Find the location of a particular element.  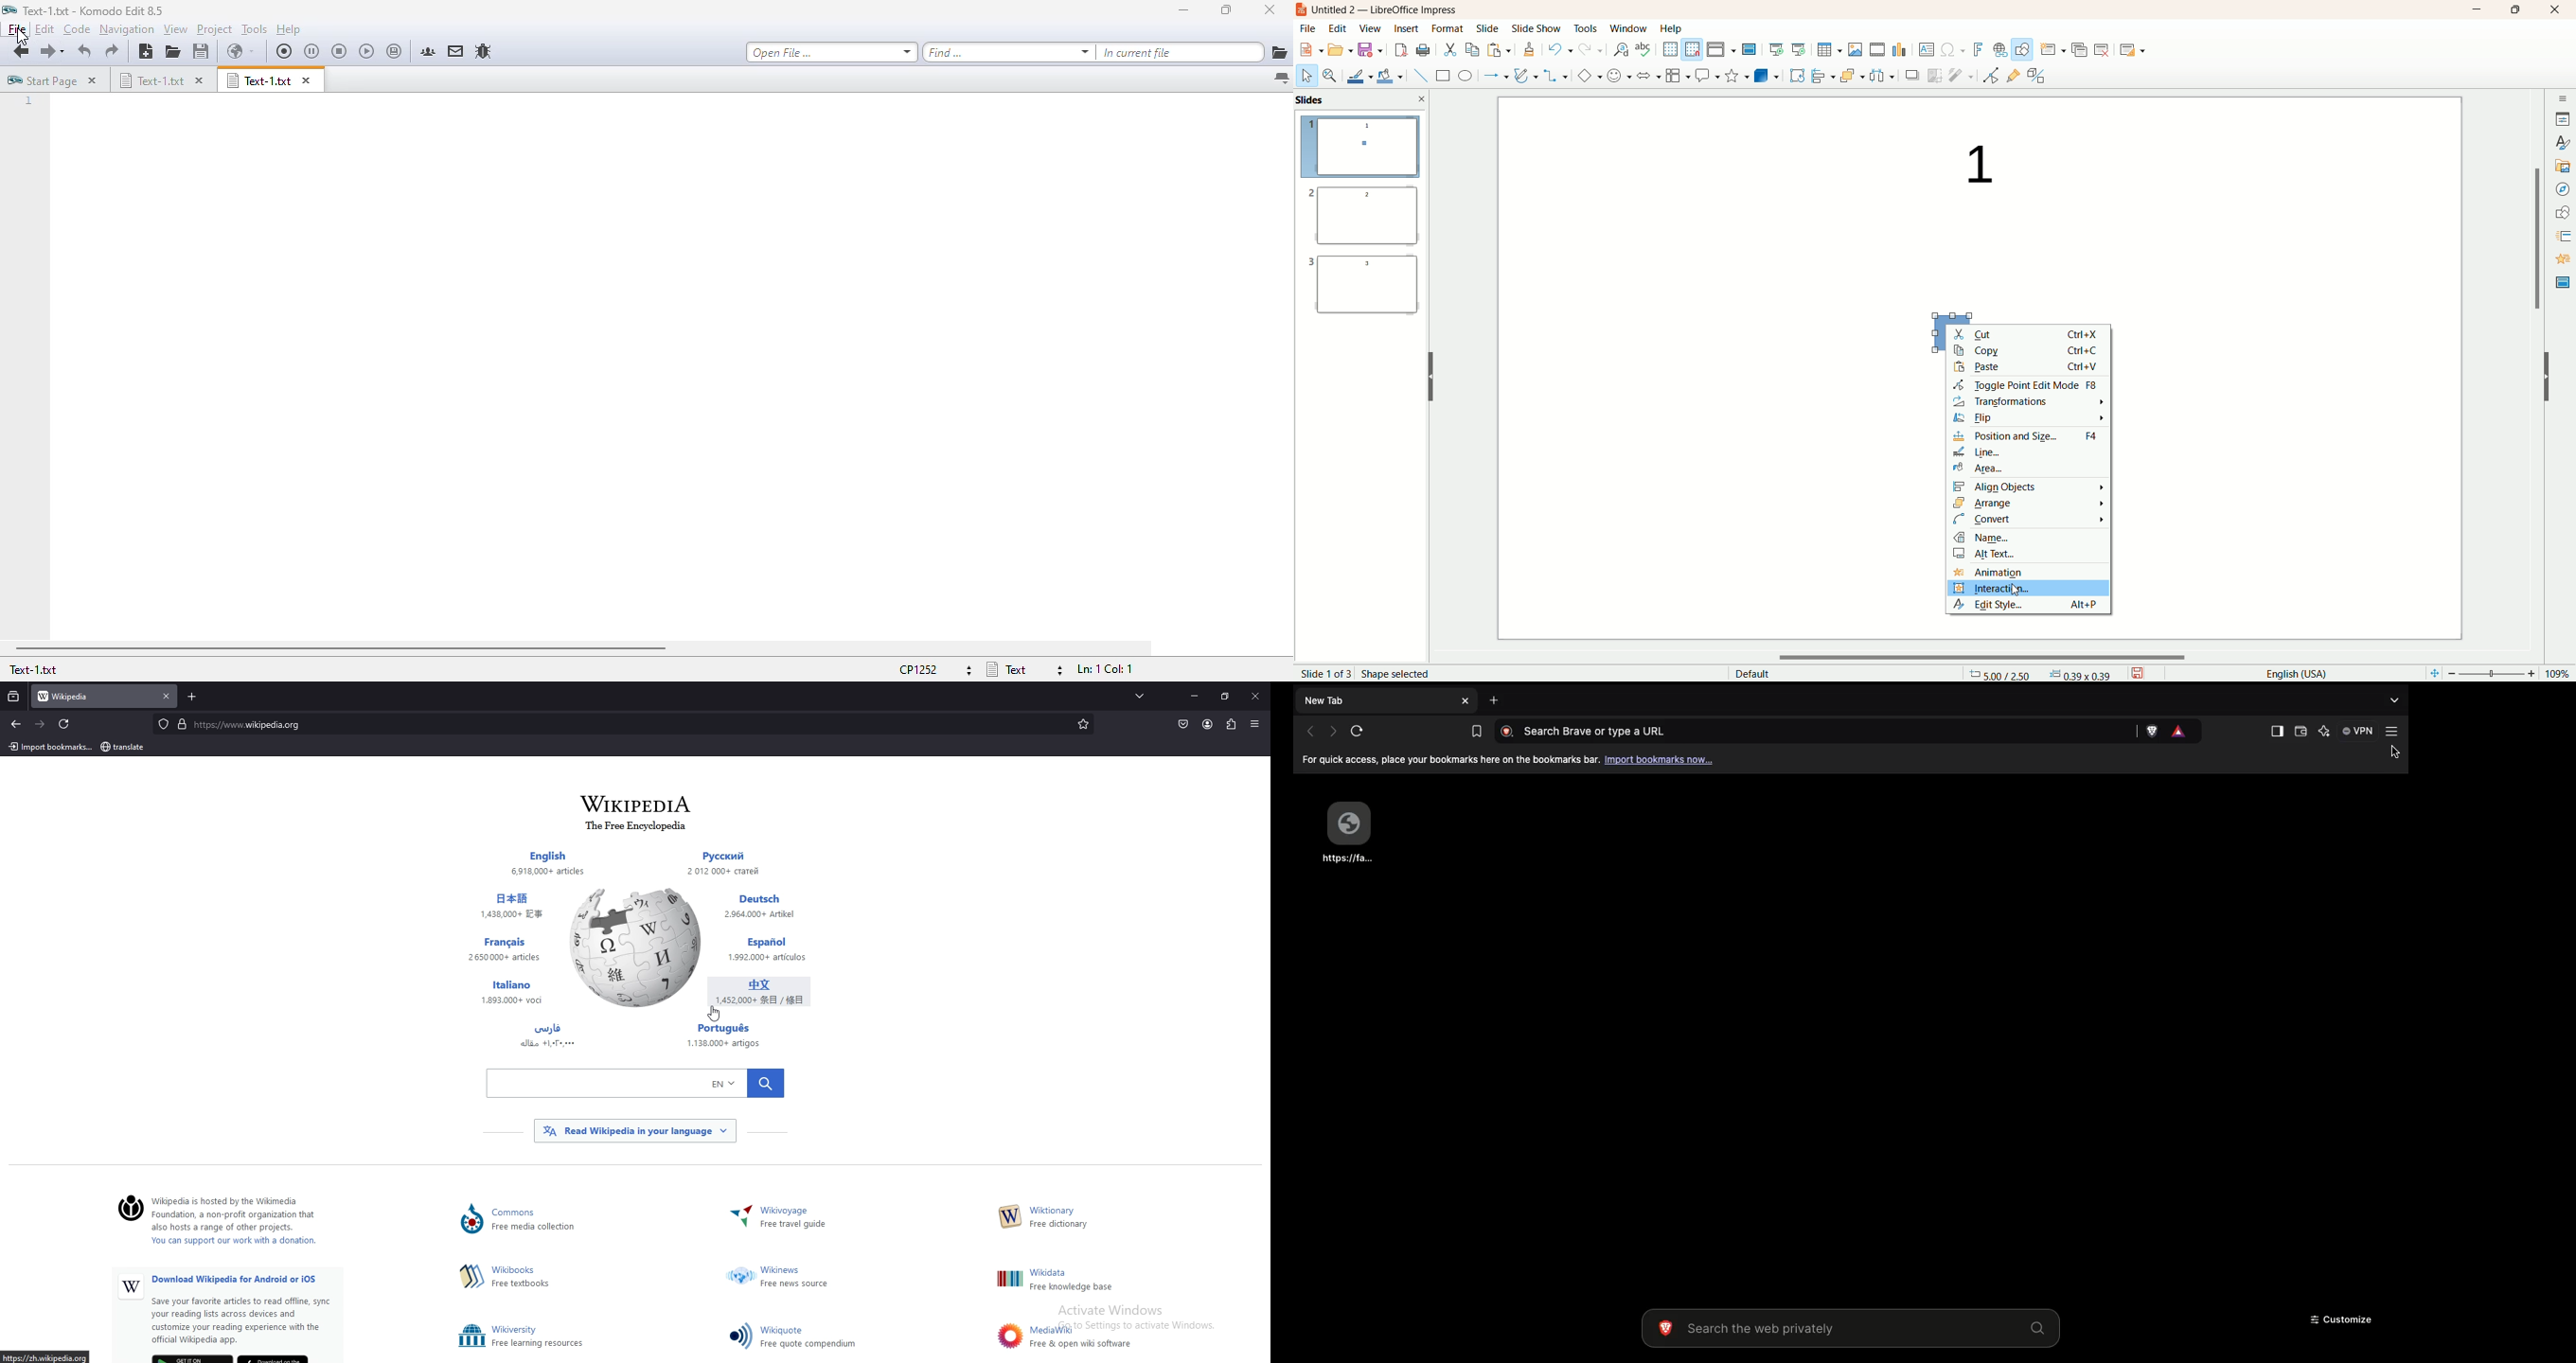

gallery is located at coordinates (2563, 166).